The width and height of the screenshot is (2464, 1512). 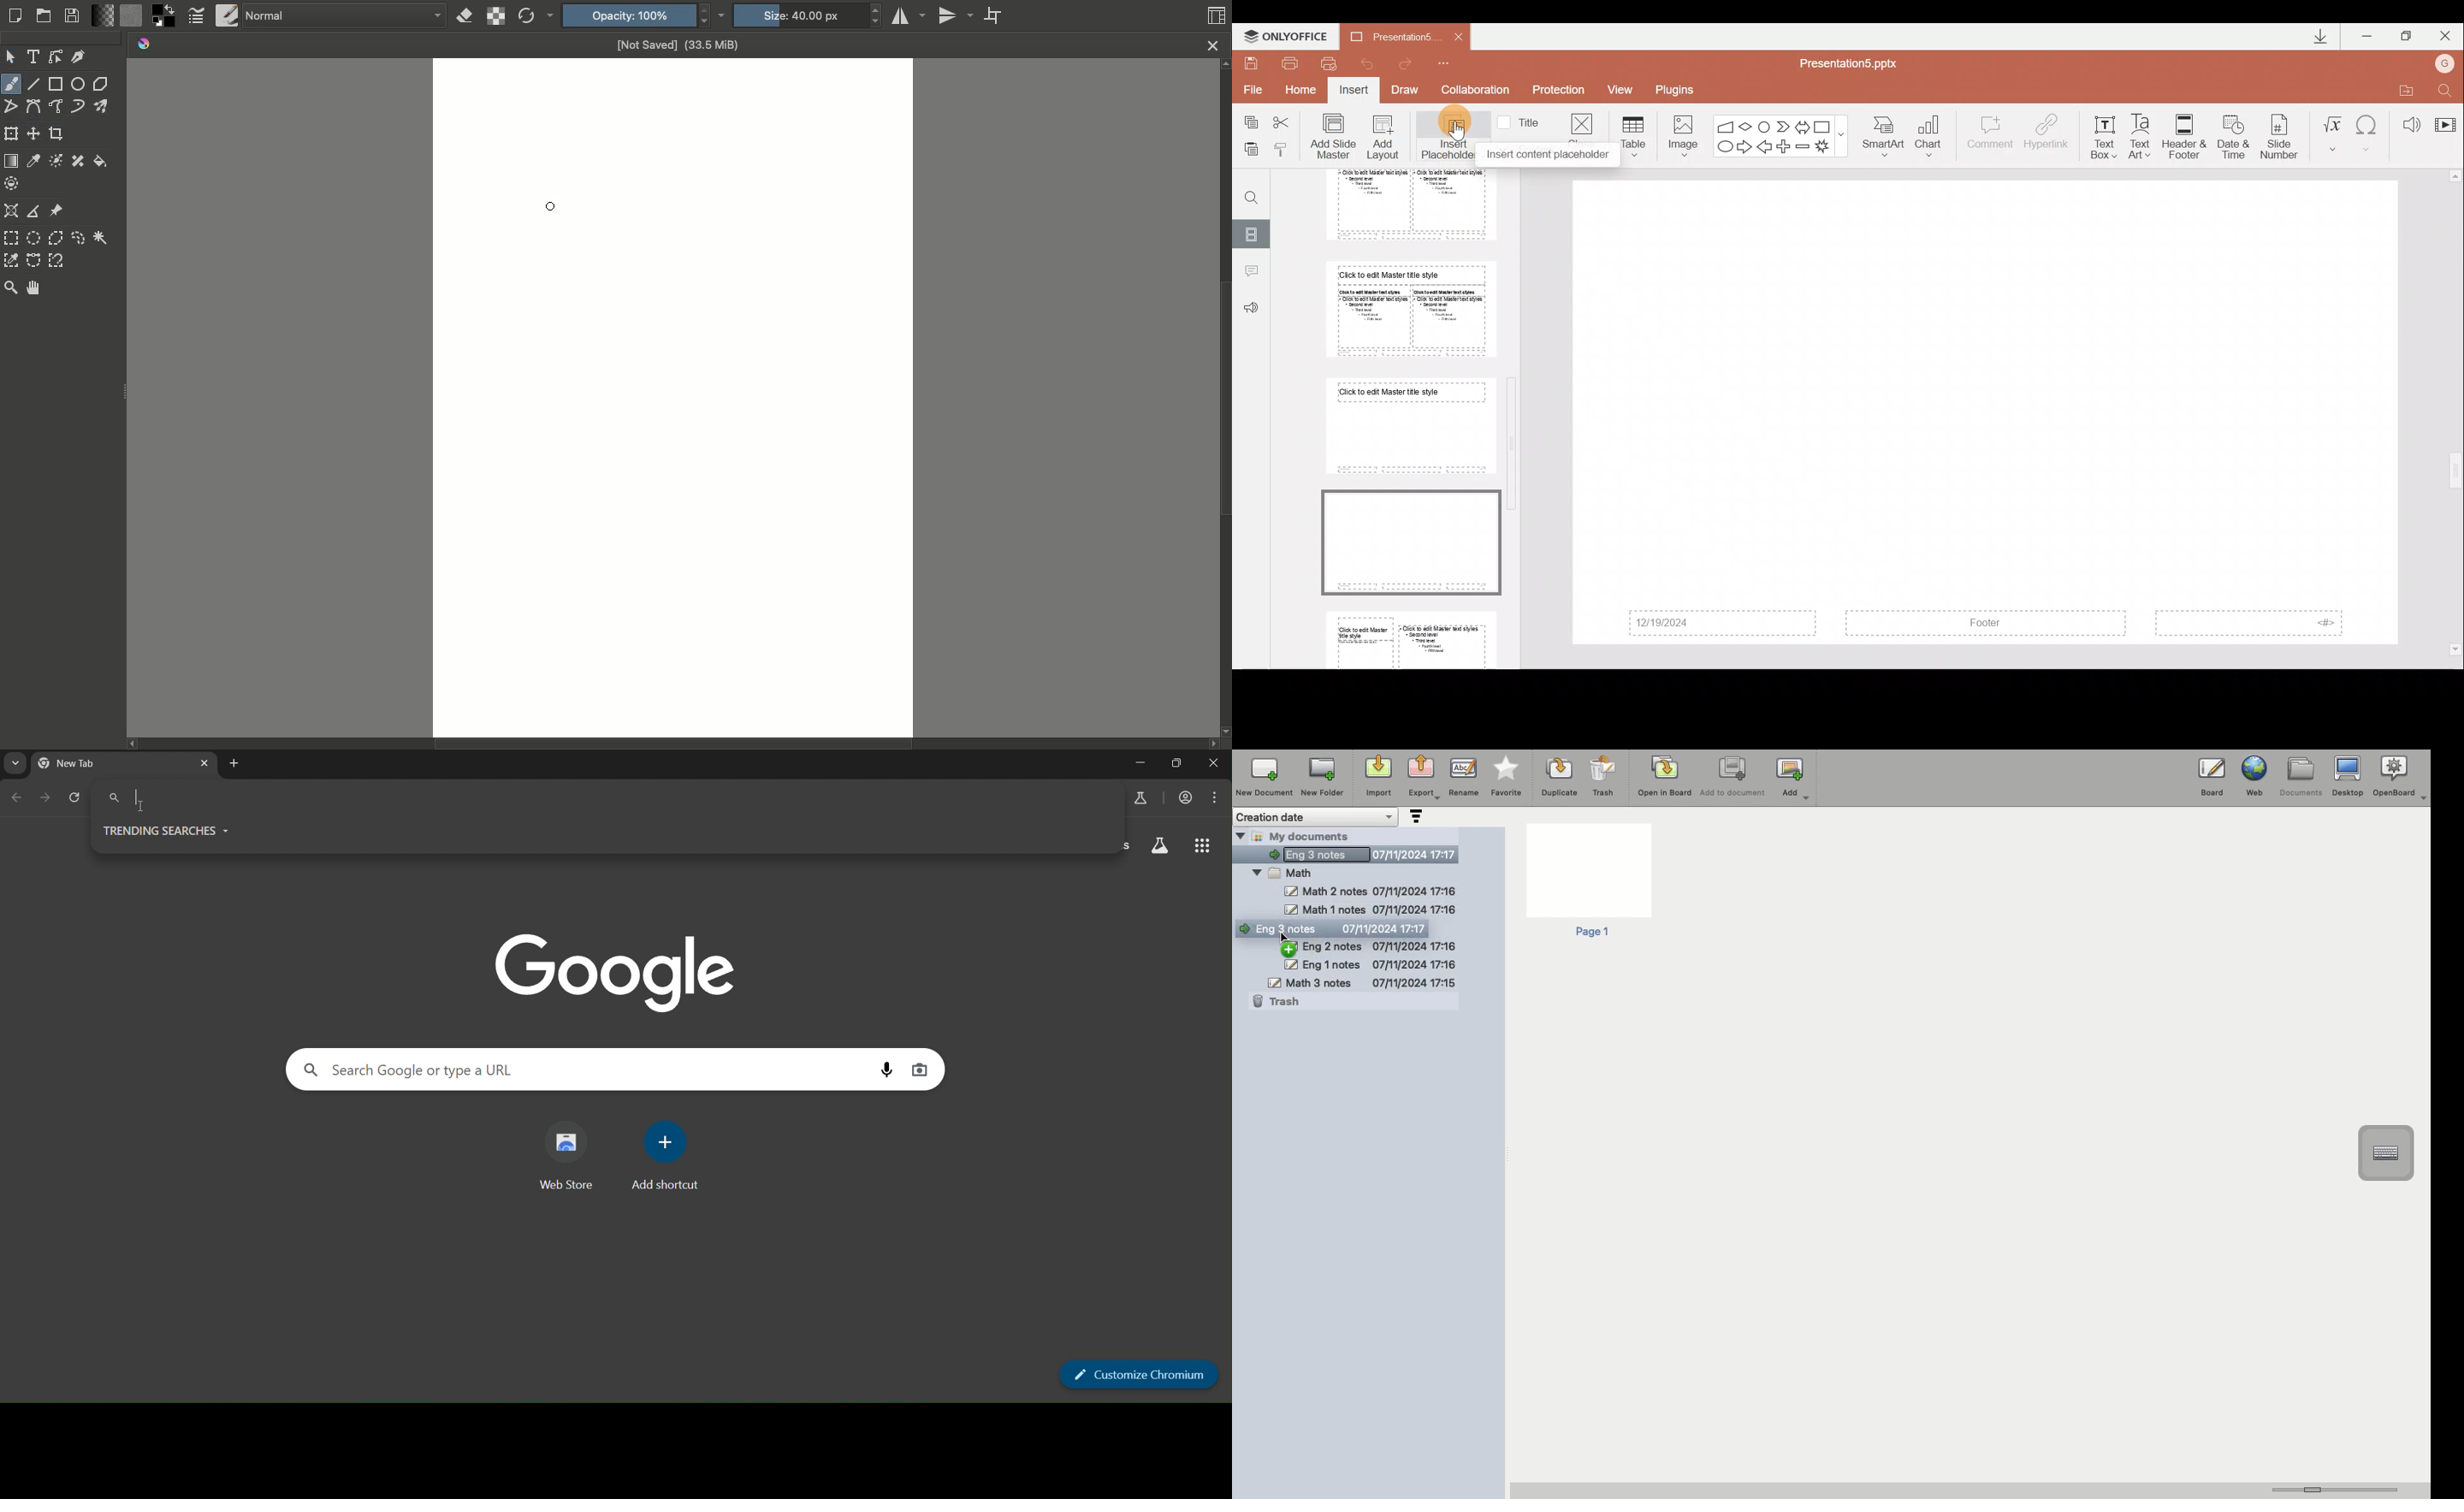 I want to click on Slide 9, so click(x=1414, y=637).